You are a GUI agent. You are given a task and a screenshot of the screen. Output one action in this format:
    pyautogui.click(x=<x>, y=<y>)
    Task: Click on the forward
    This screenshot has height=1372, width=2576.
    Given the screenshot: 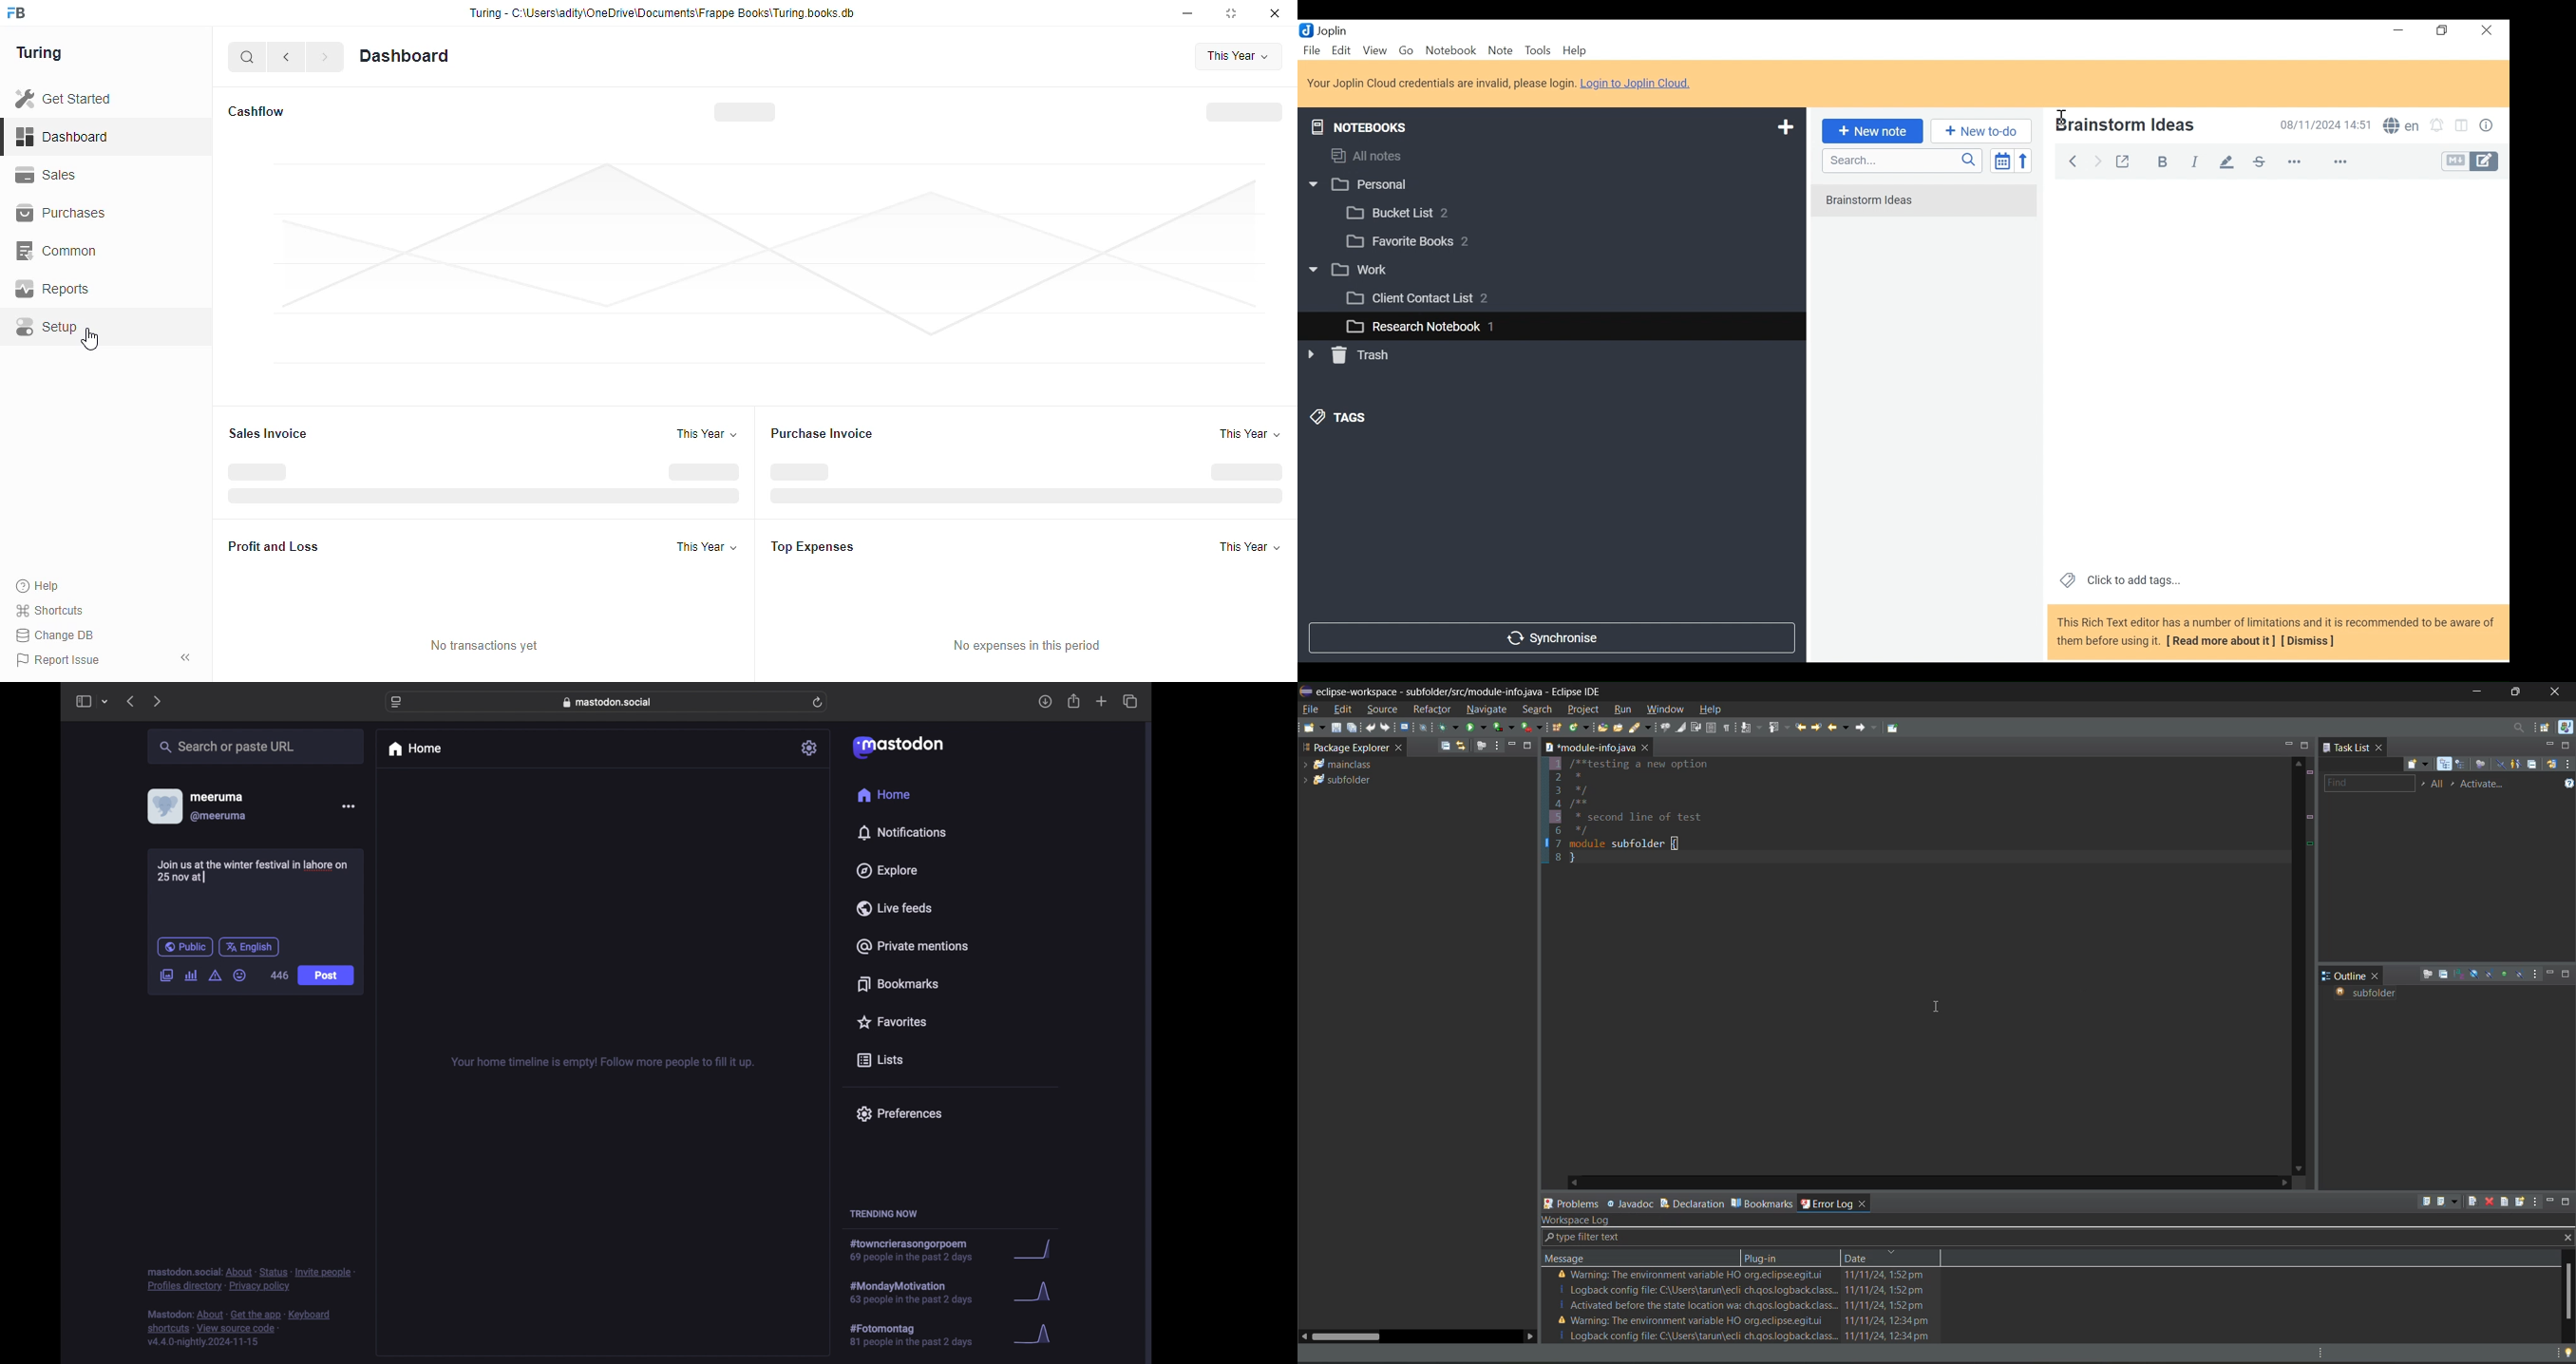 What is the action you would take?
    pyautogui.click(x=324, y=58)
    